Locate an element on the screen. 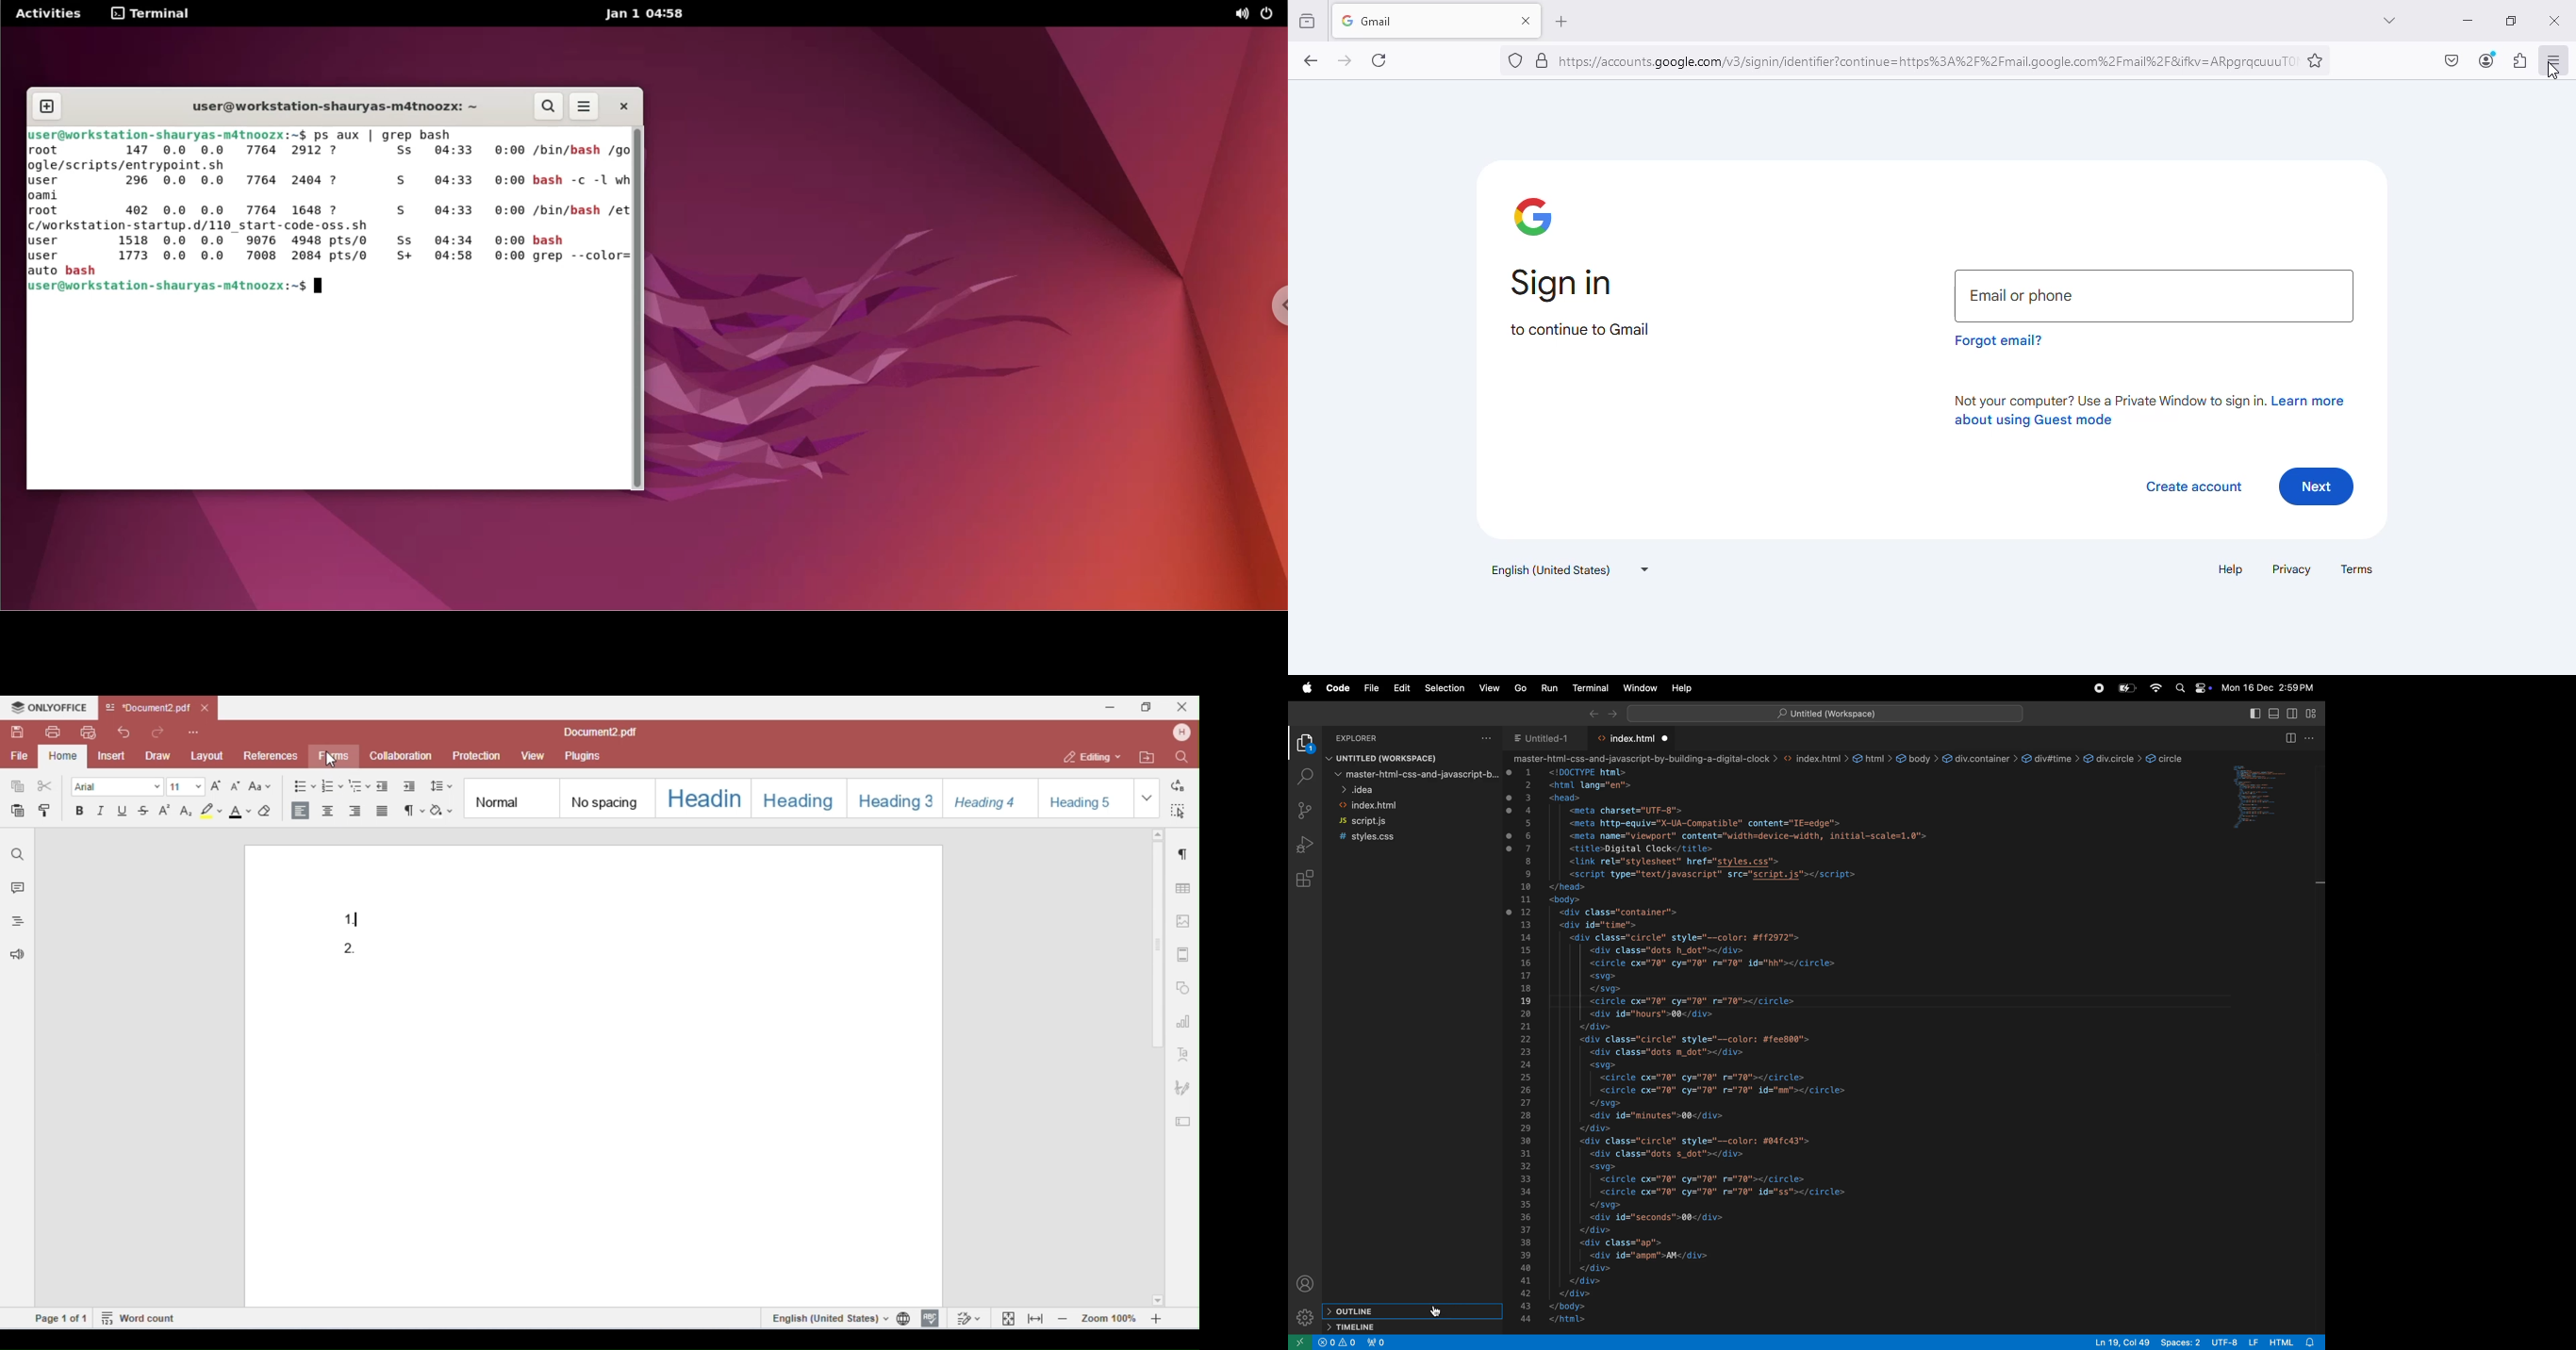 This screenshot has width=2576, height=1372. close tab is located at coordinates (1527, 20).